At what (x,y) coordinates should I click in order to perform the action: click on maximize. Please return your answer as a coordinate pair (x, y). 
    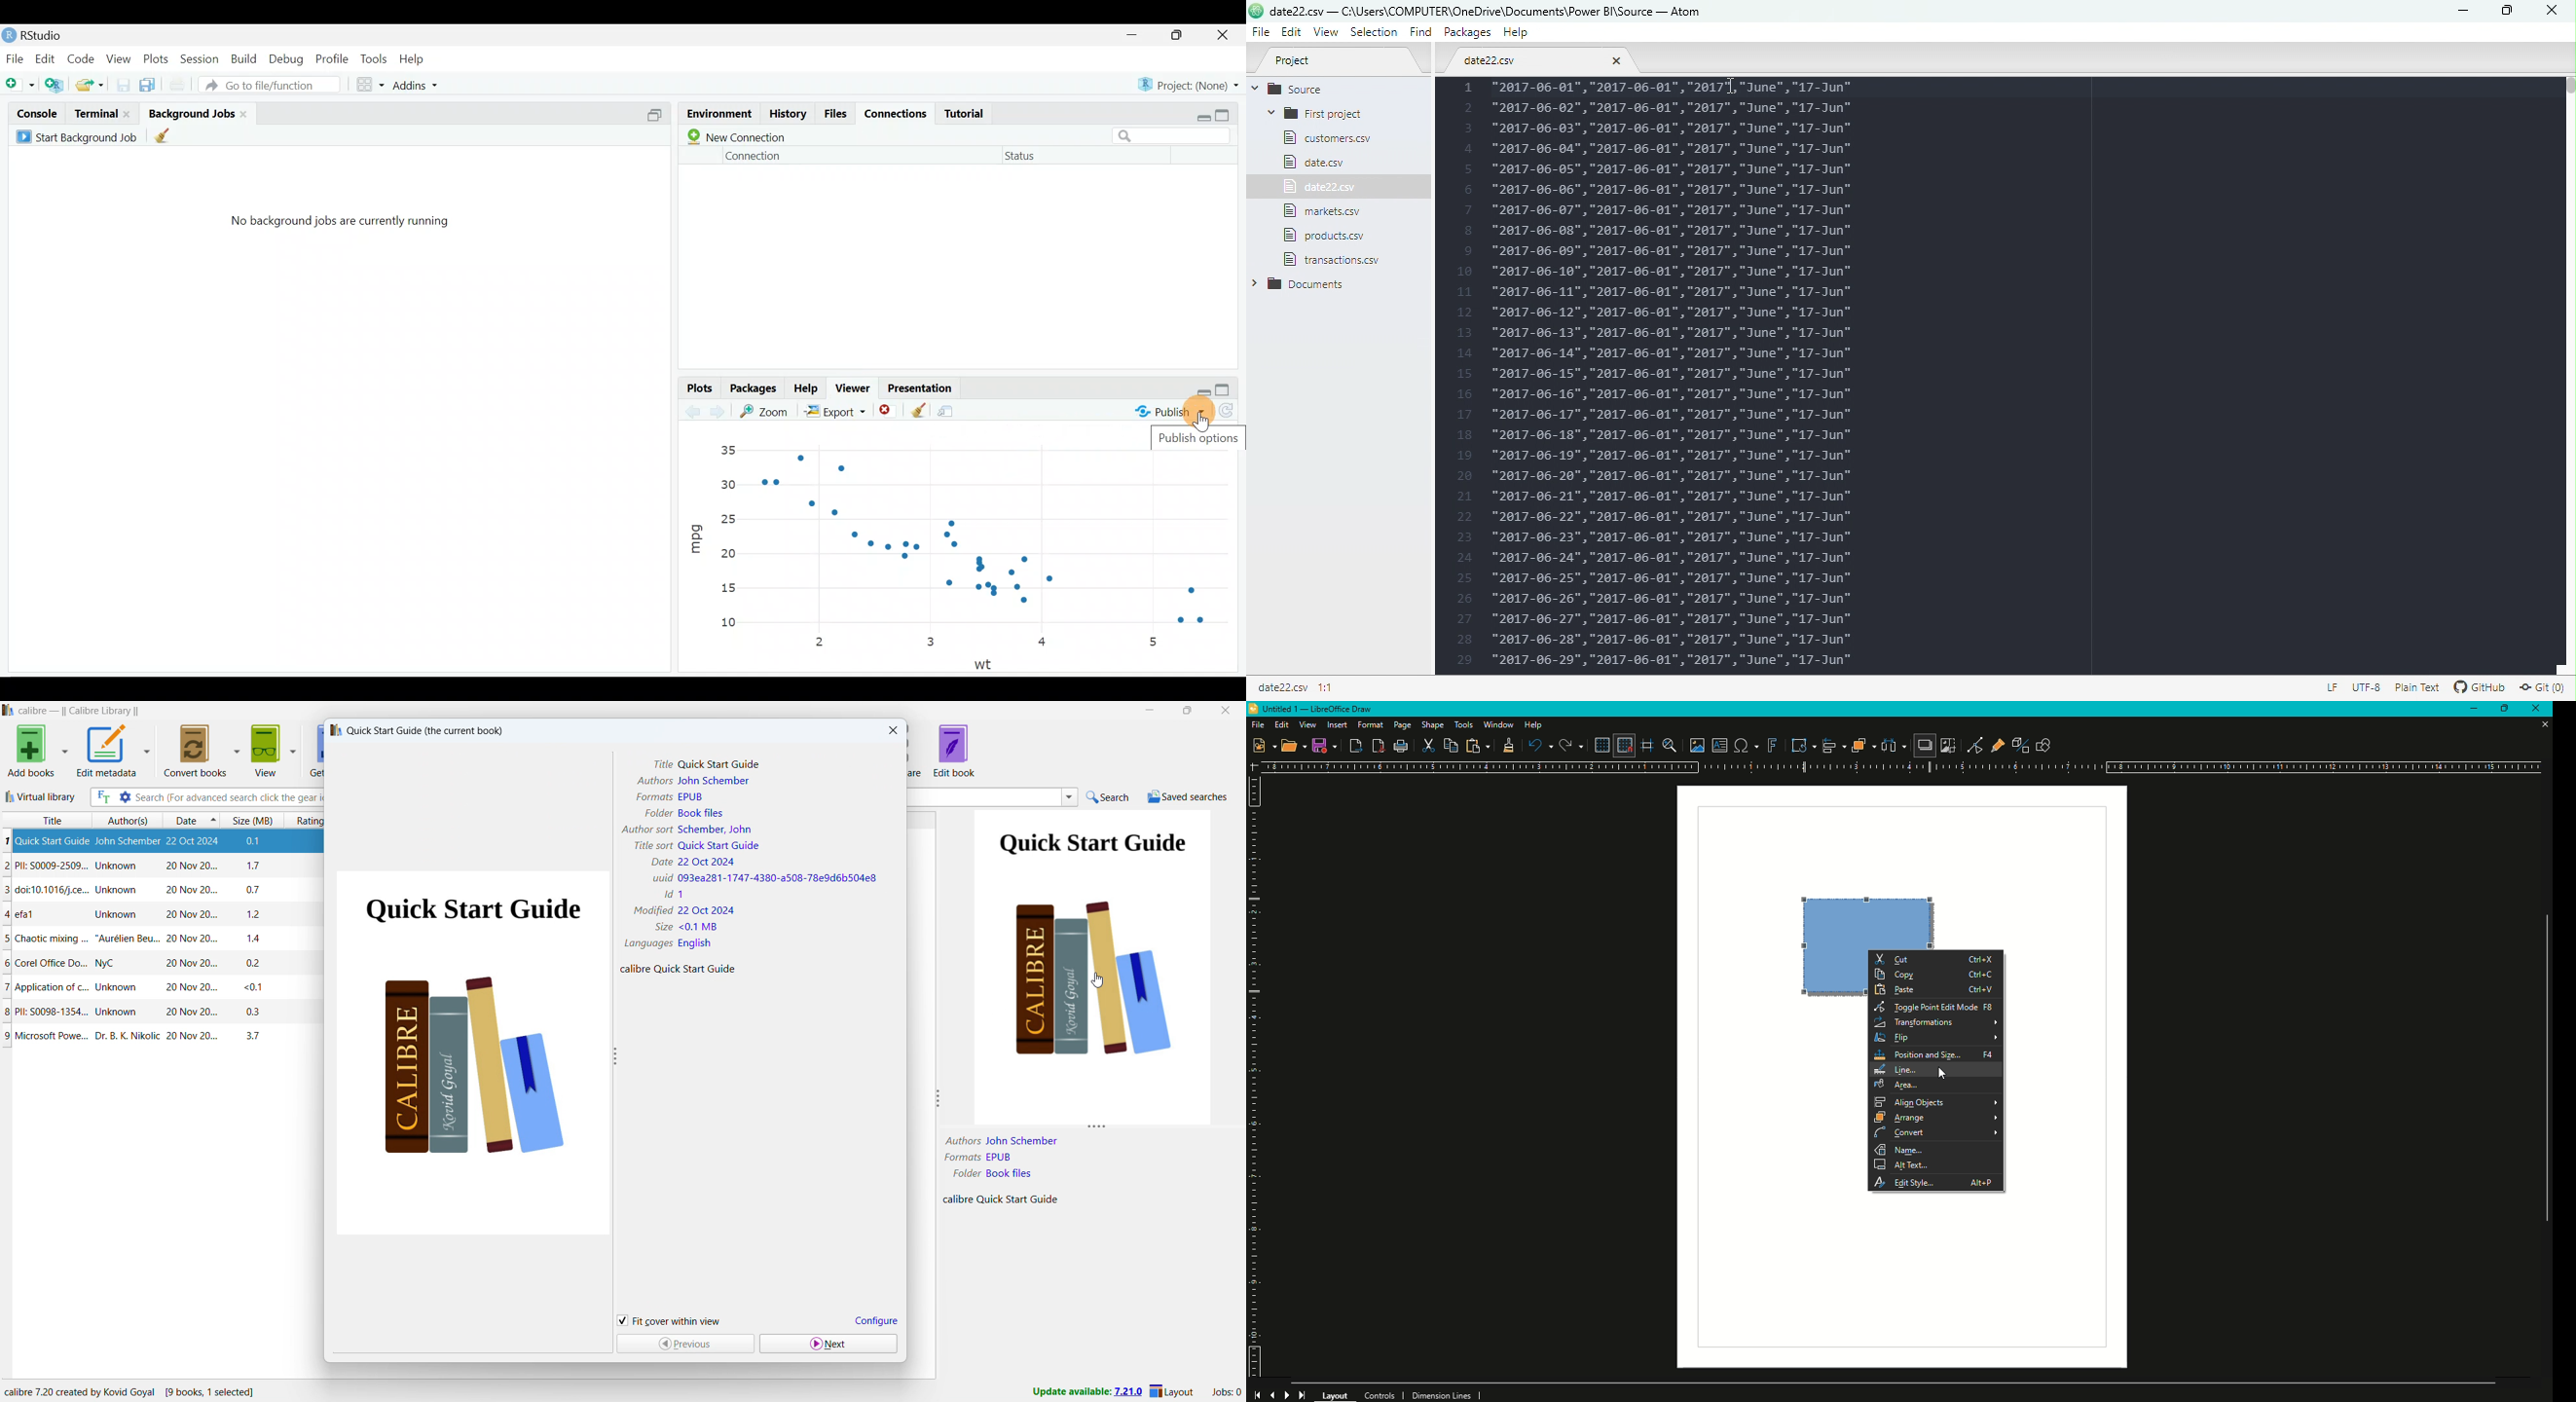
    Looking at the image, I should click on (1190, 710).